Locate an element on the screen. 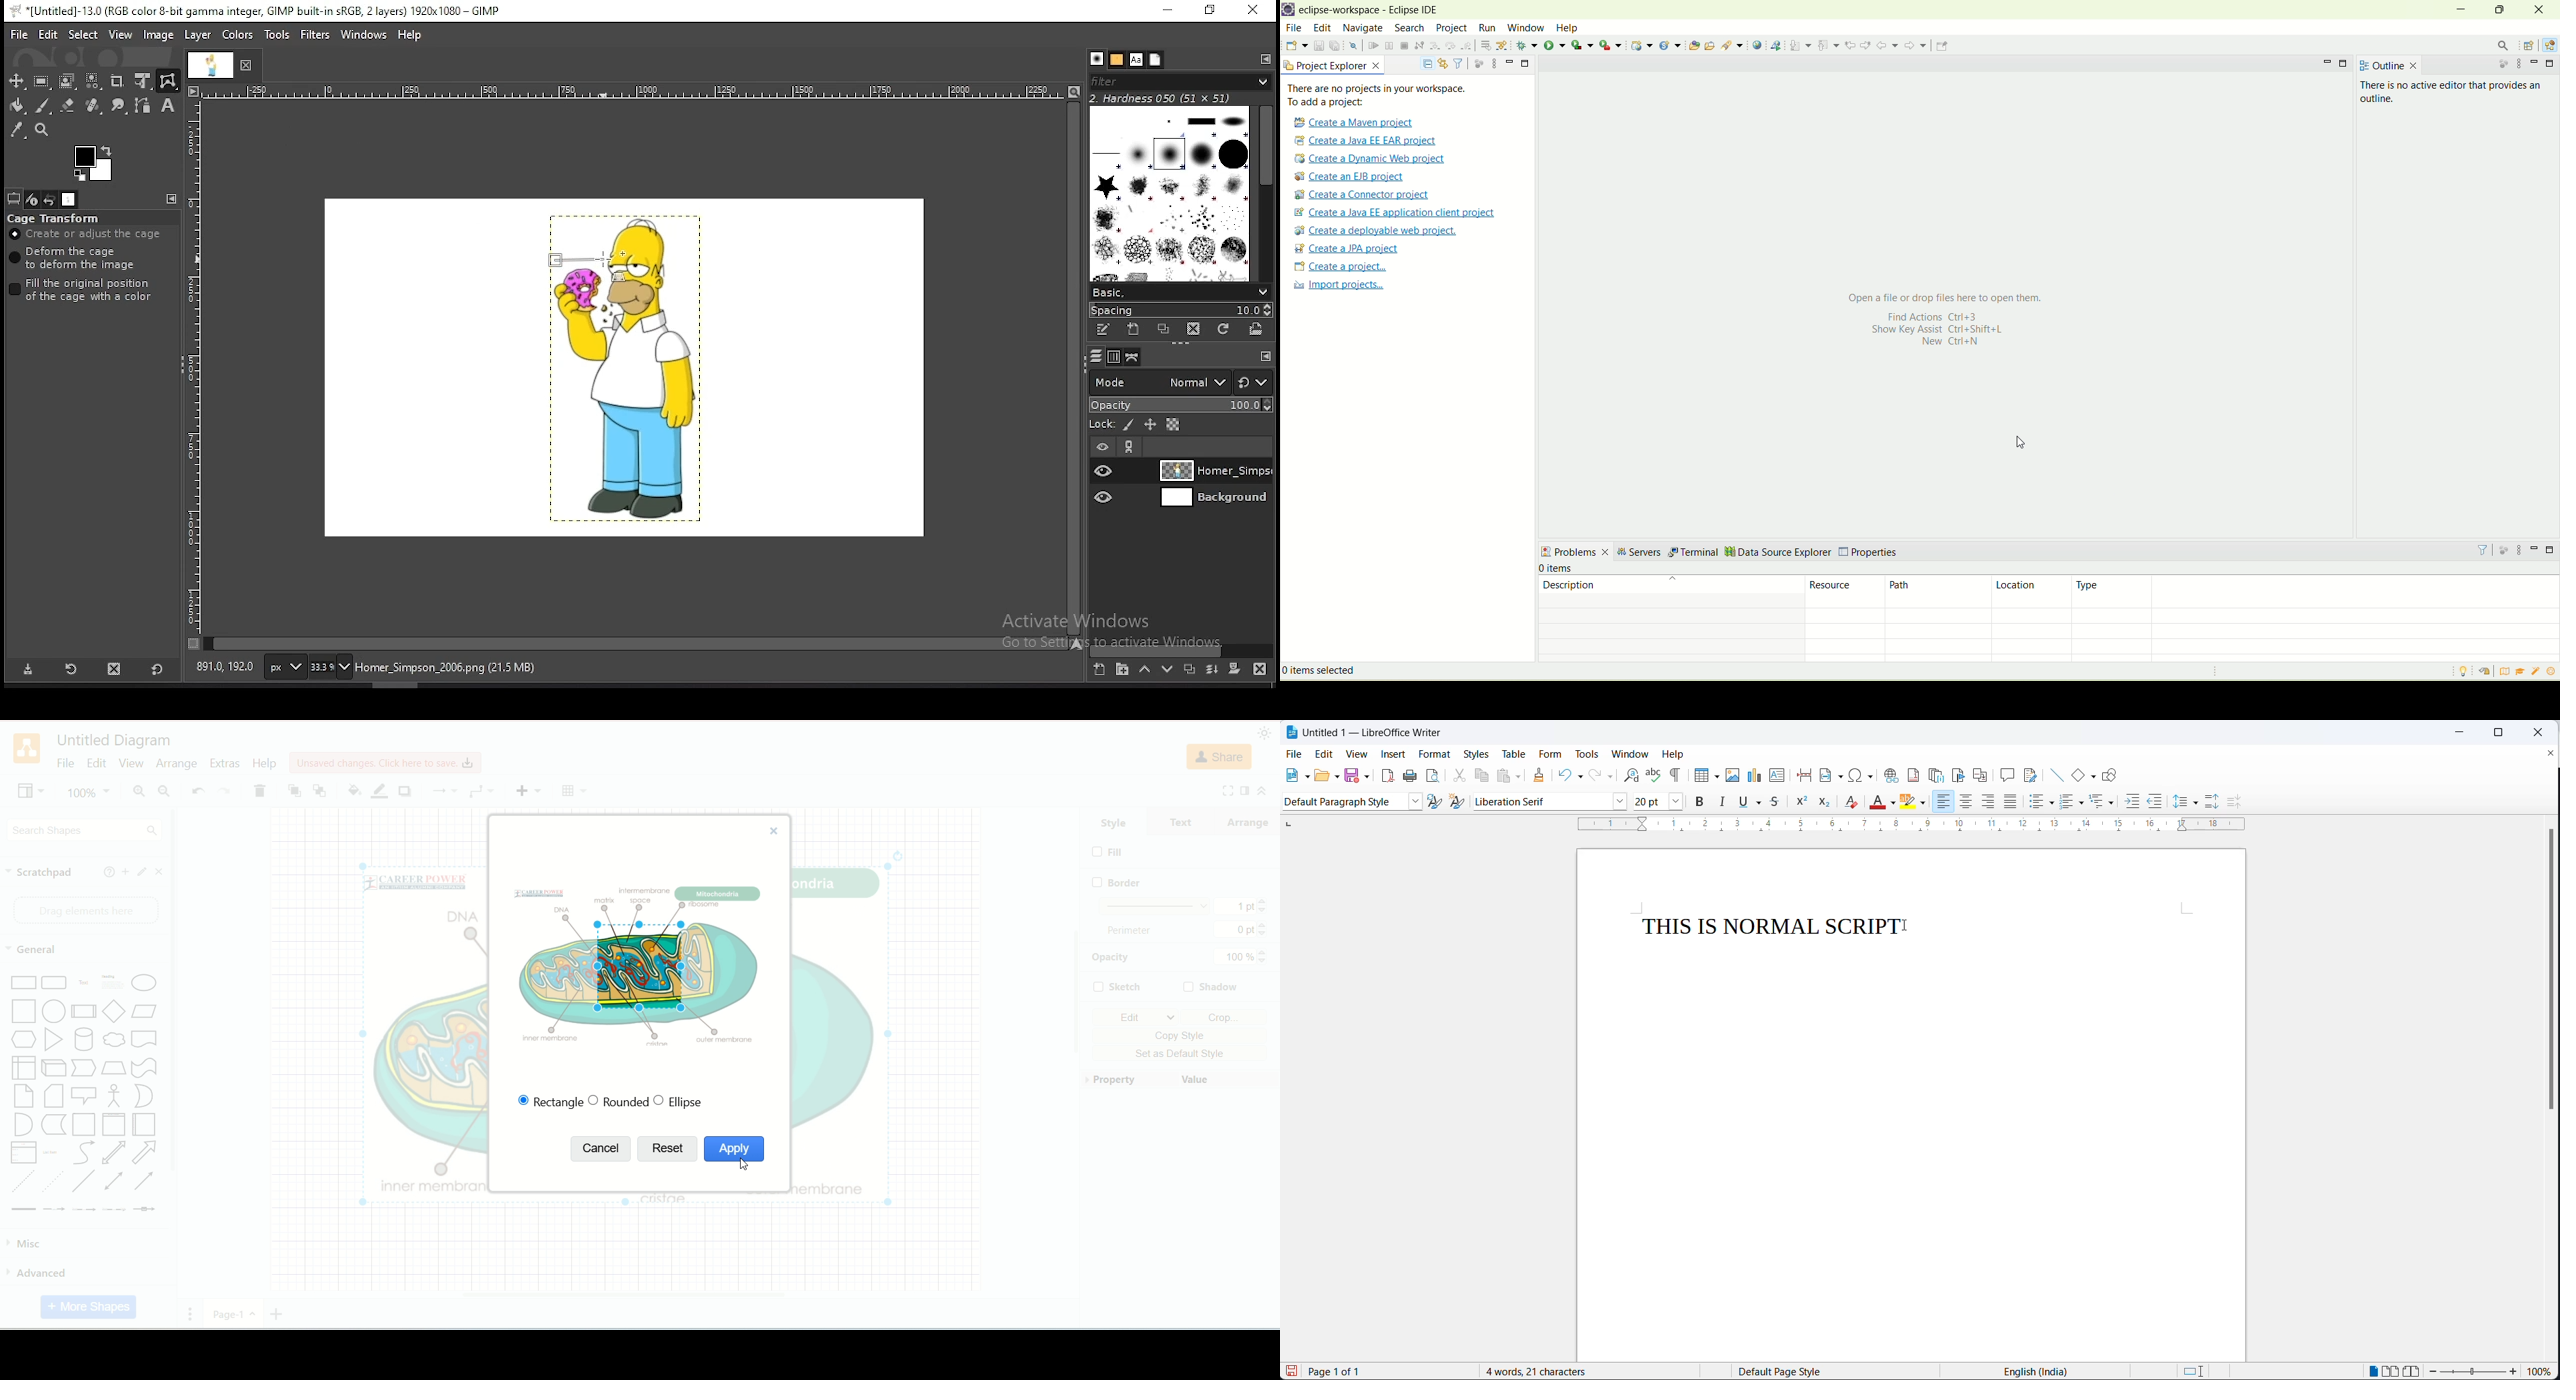 The image size is (2576, 1400). Heading with Text is located at coordinates (113, 984).